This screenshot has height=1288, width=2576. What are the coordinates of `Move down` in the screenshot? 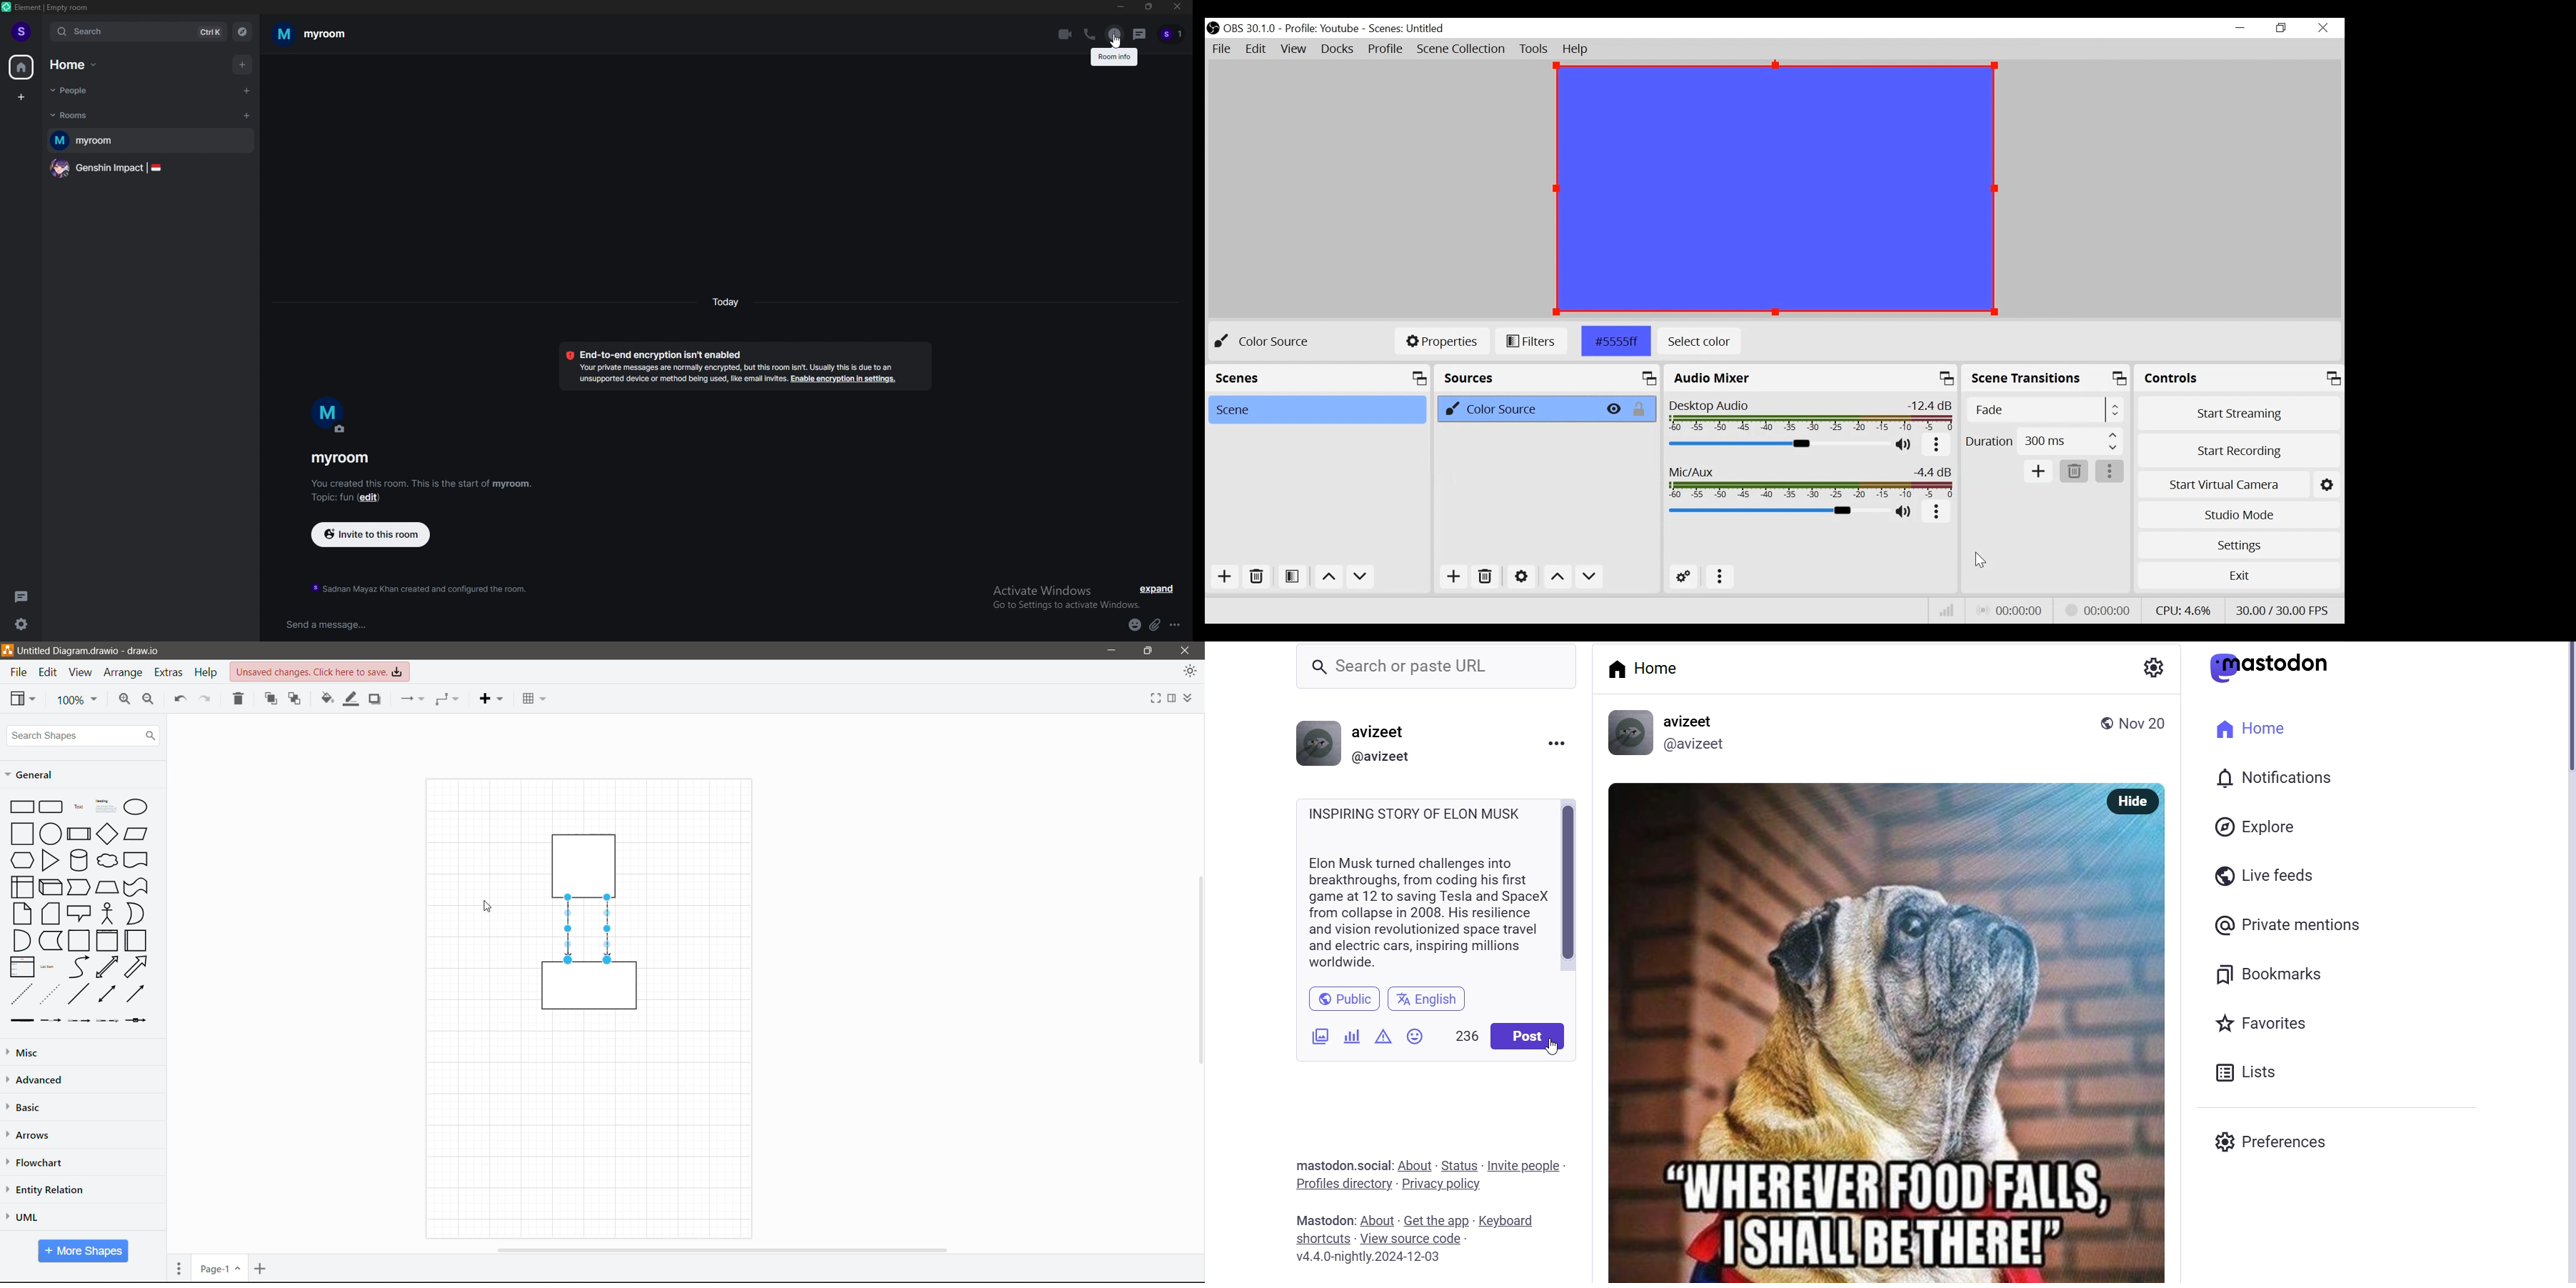 It's located at (1589, 577).